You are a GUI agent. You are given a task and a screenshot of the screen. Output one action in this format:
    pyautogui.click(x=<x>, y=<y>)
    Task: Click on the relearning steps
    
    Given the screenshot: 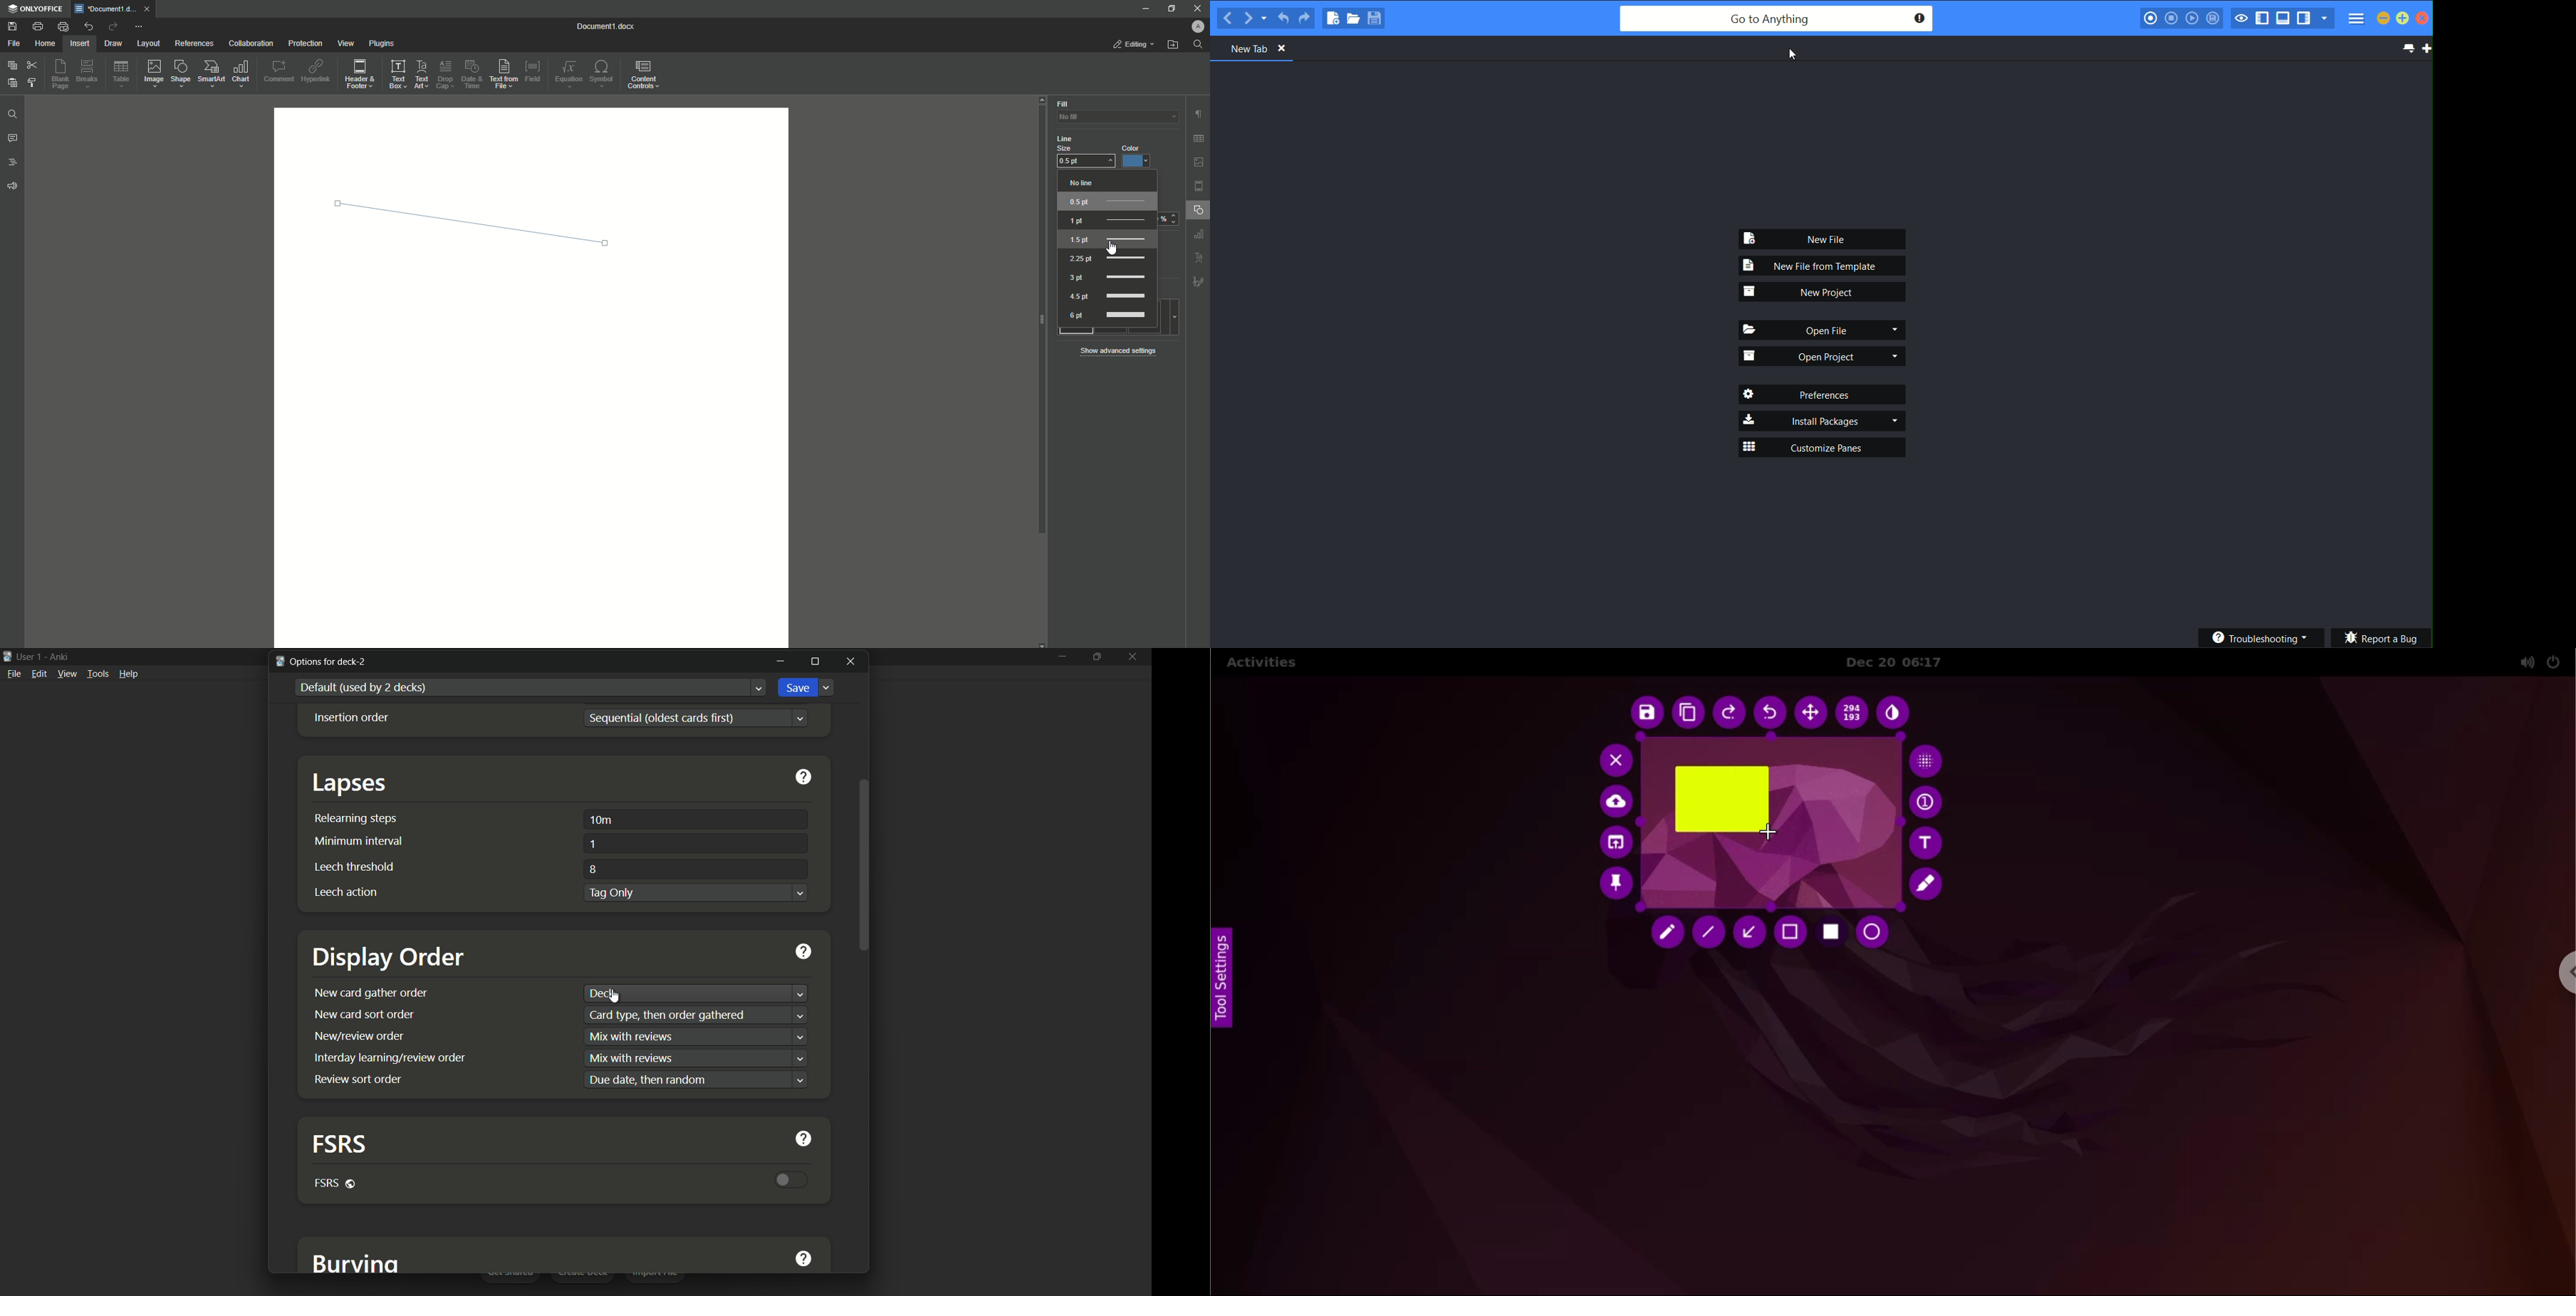 What is the action you would take?
    pyautogui.click(x=356, y=818)
    